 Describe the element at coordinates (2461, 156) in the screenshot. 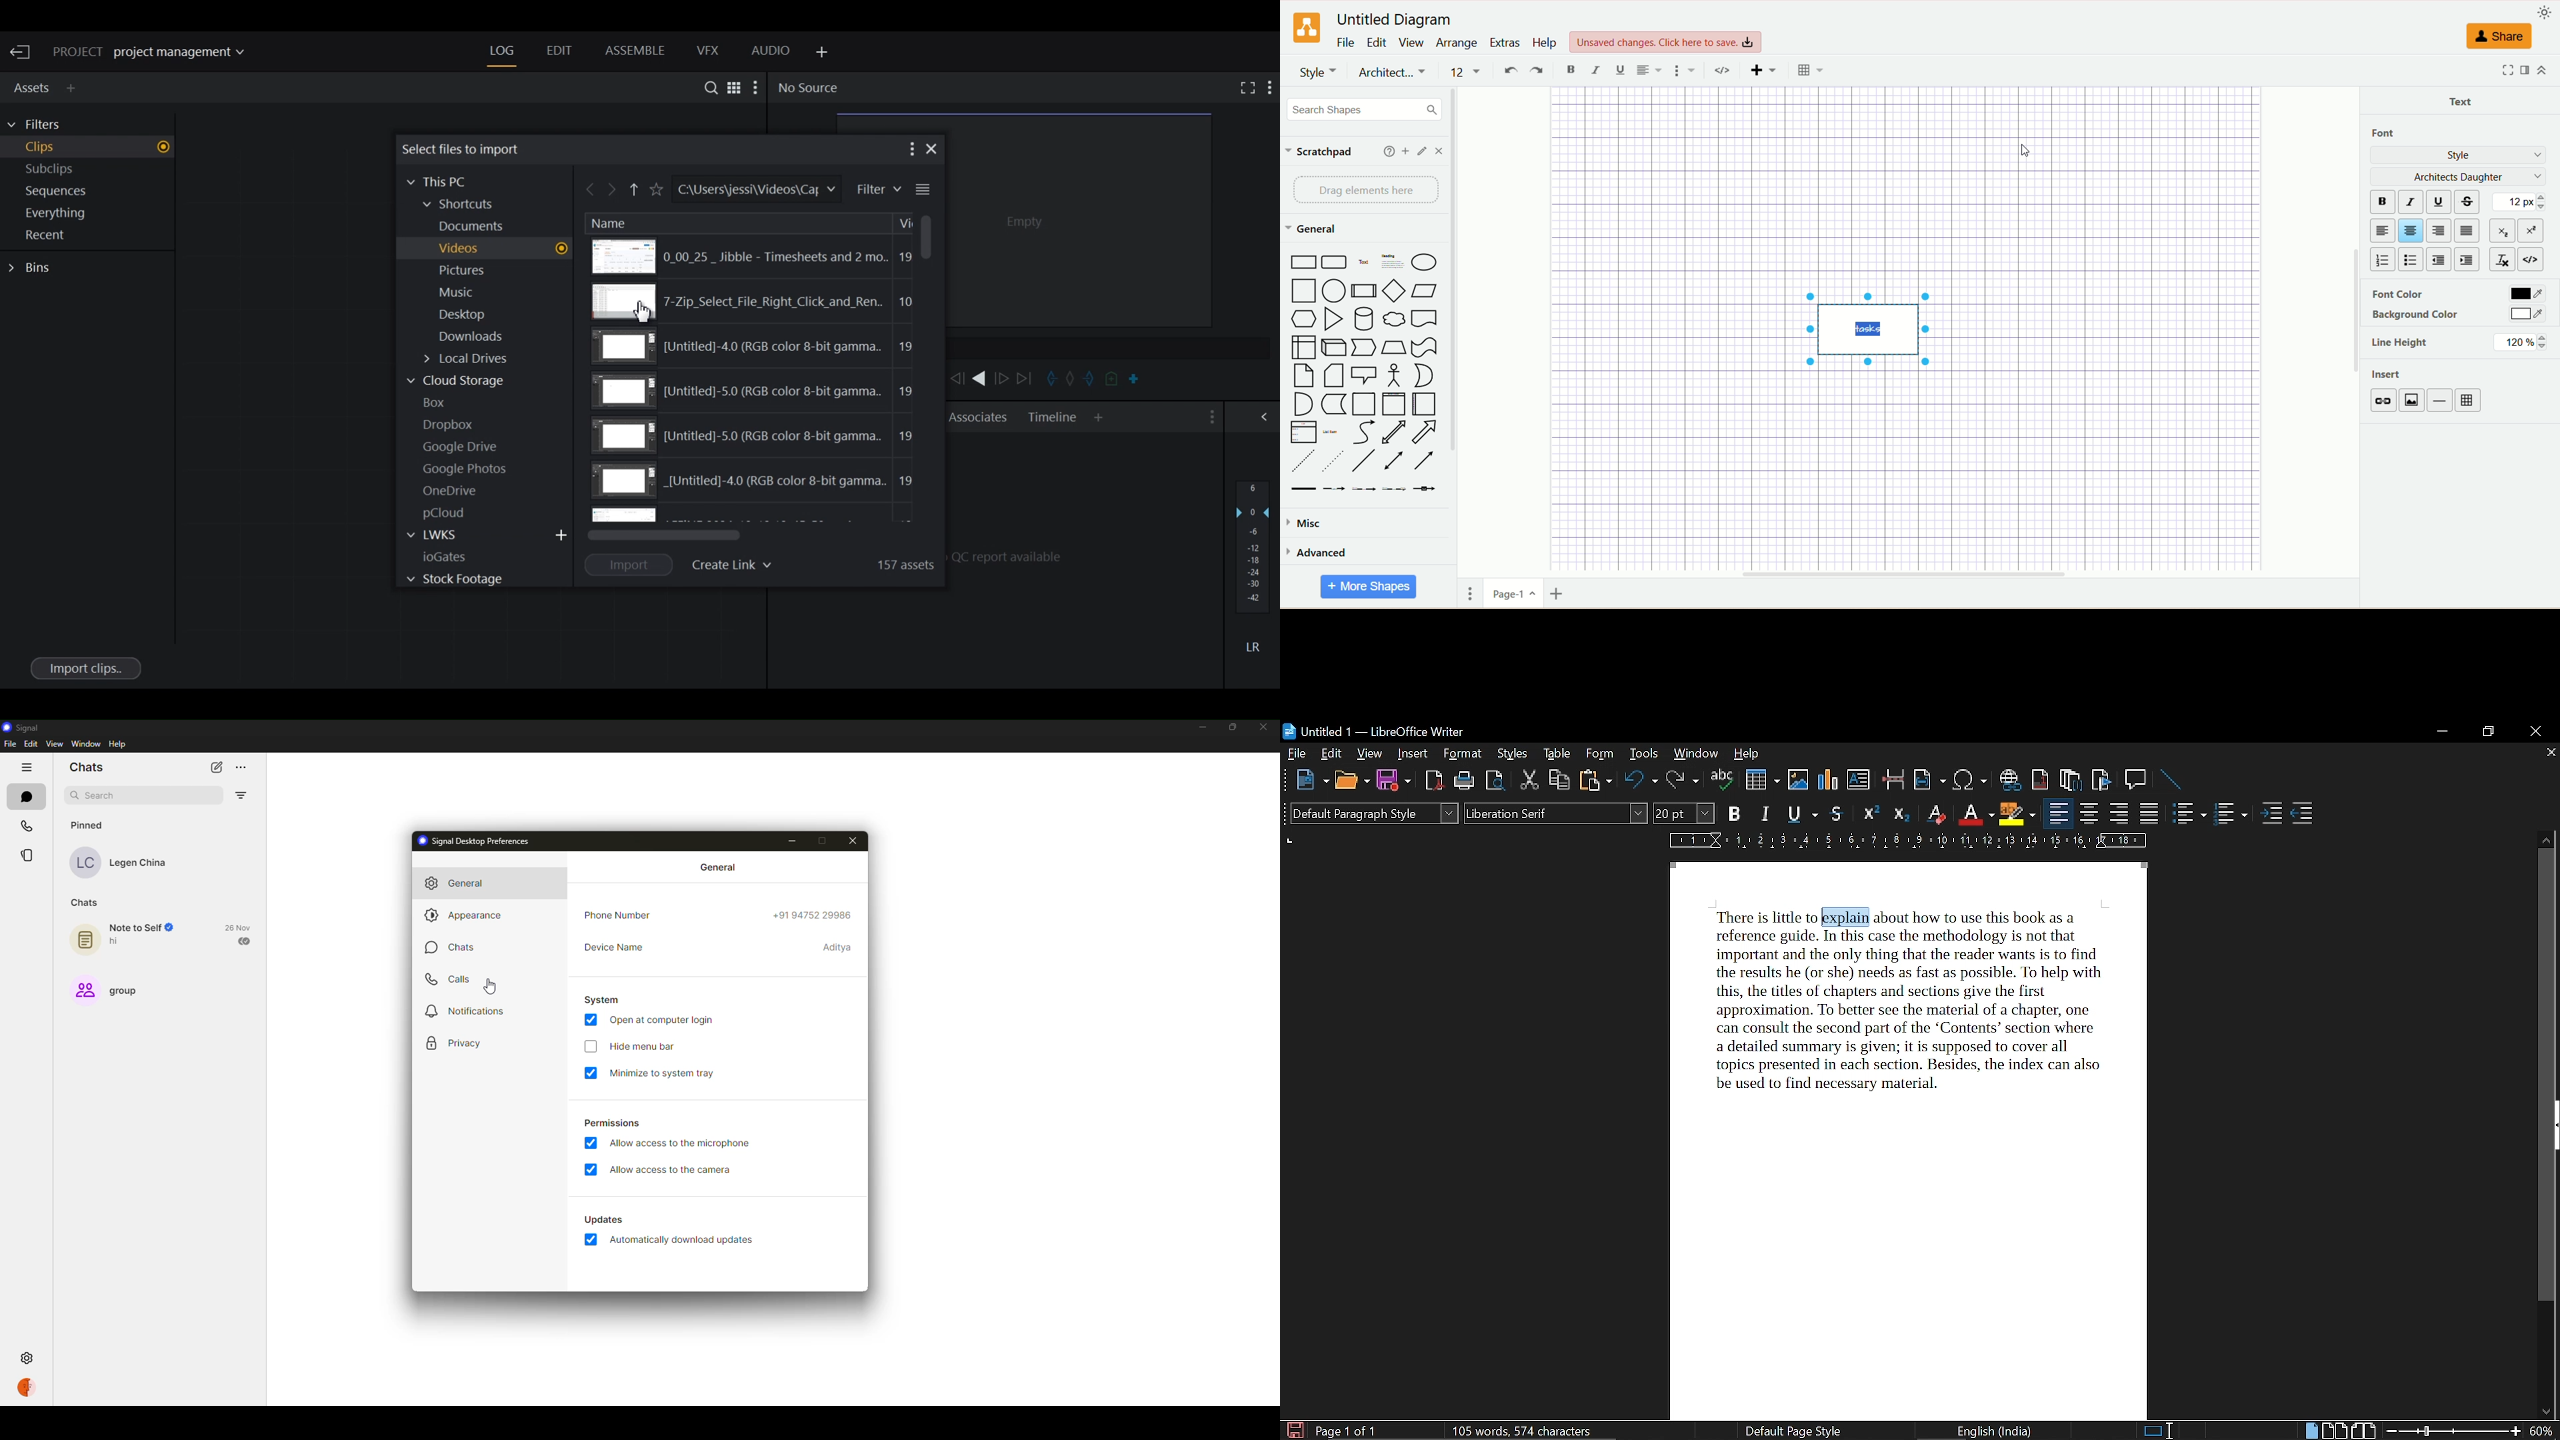

I see `style` at that location.